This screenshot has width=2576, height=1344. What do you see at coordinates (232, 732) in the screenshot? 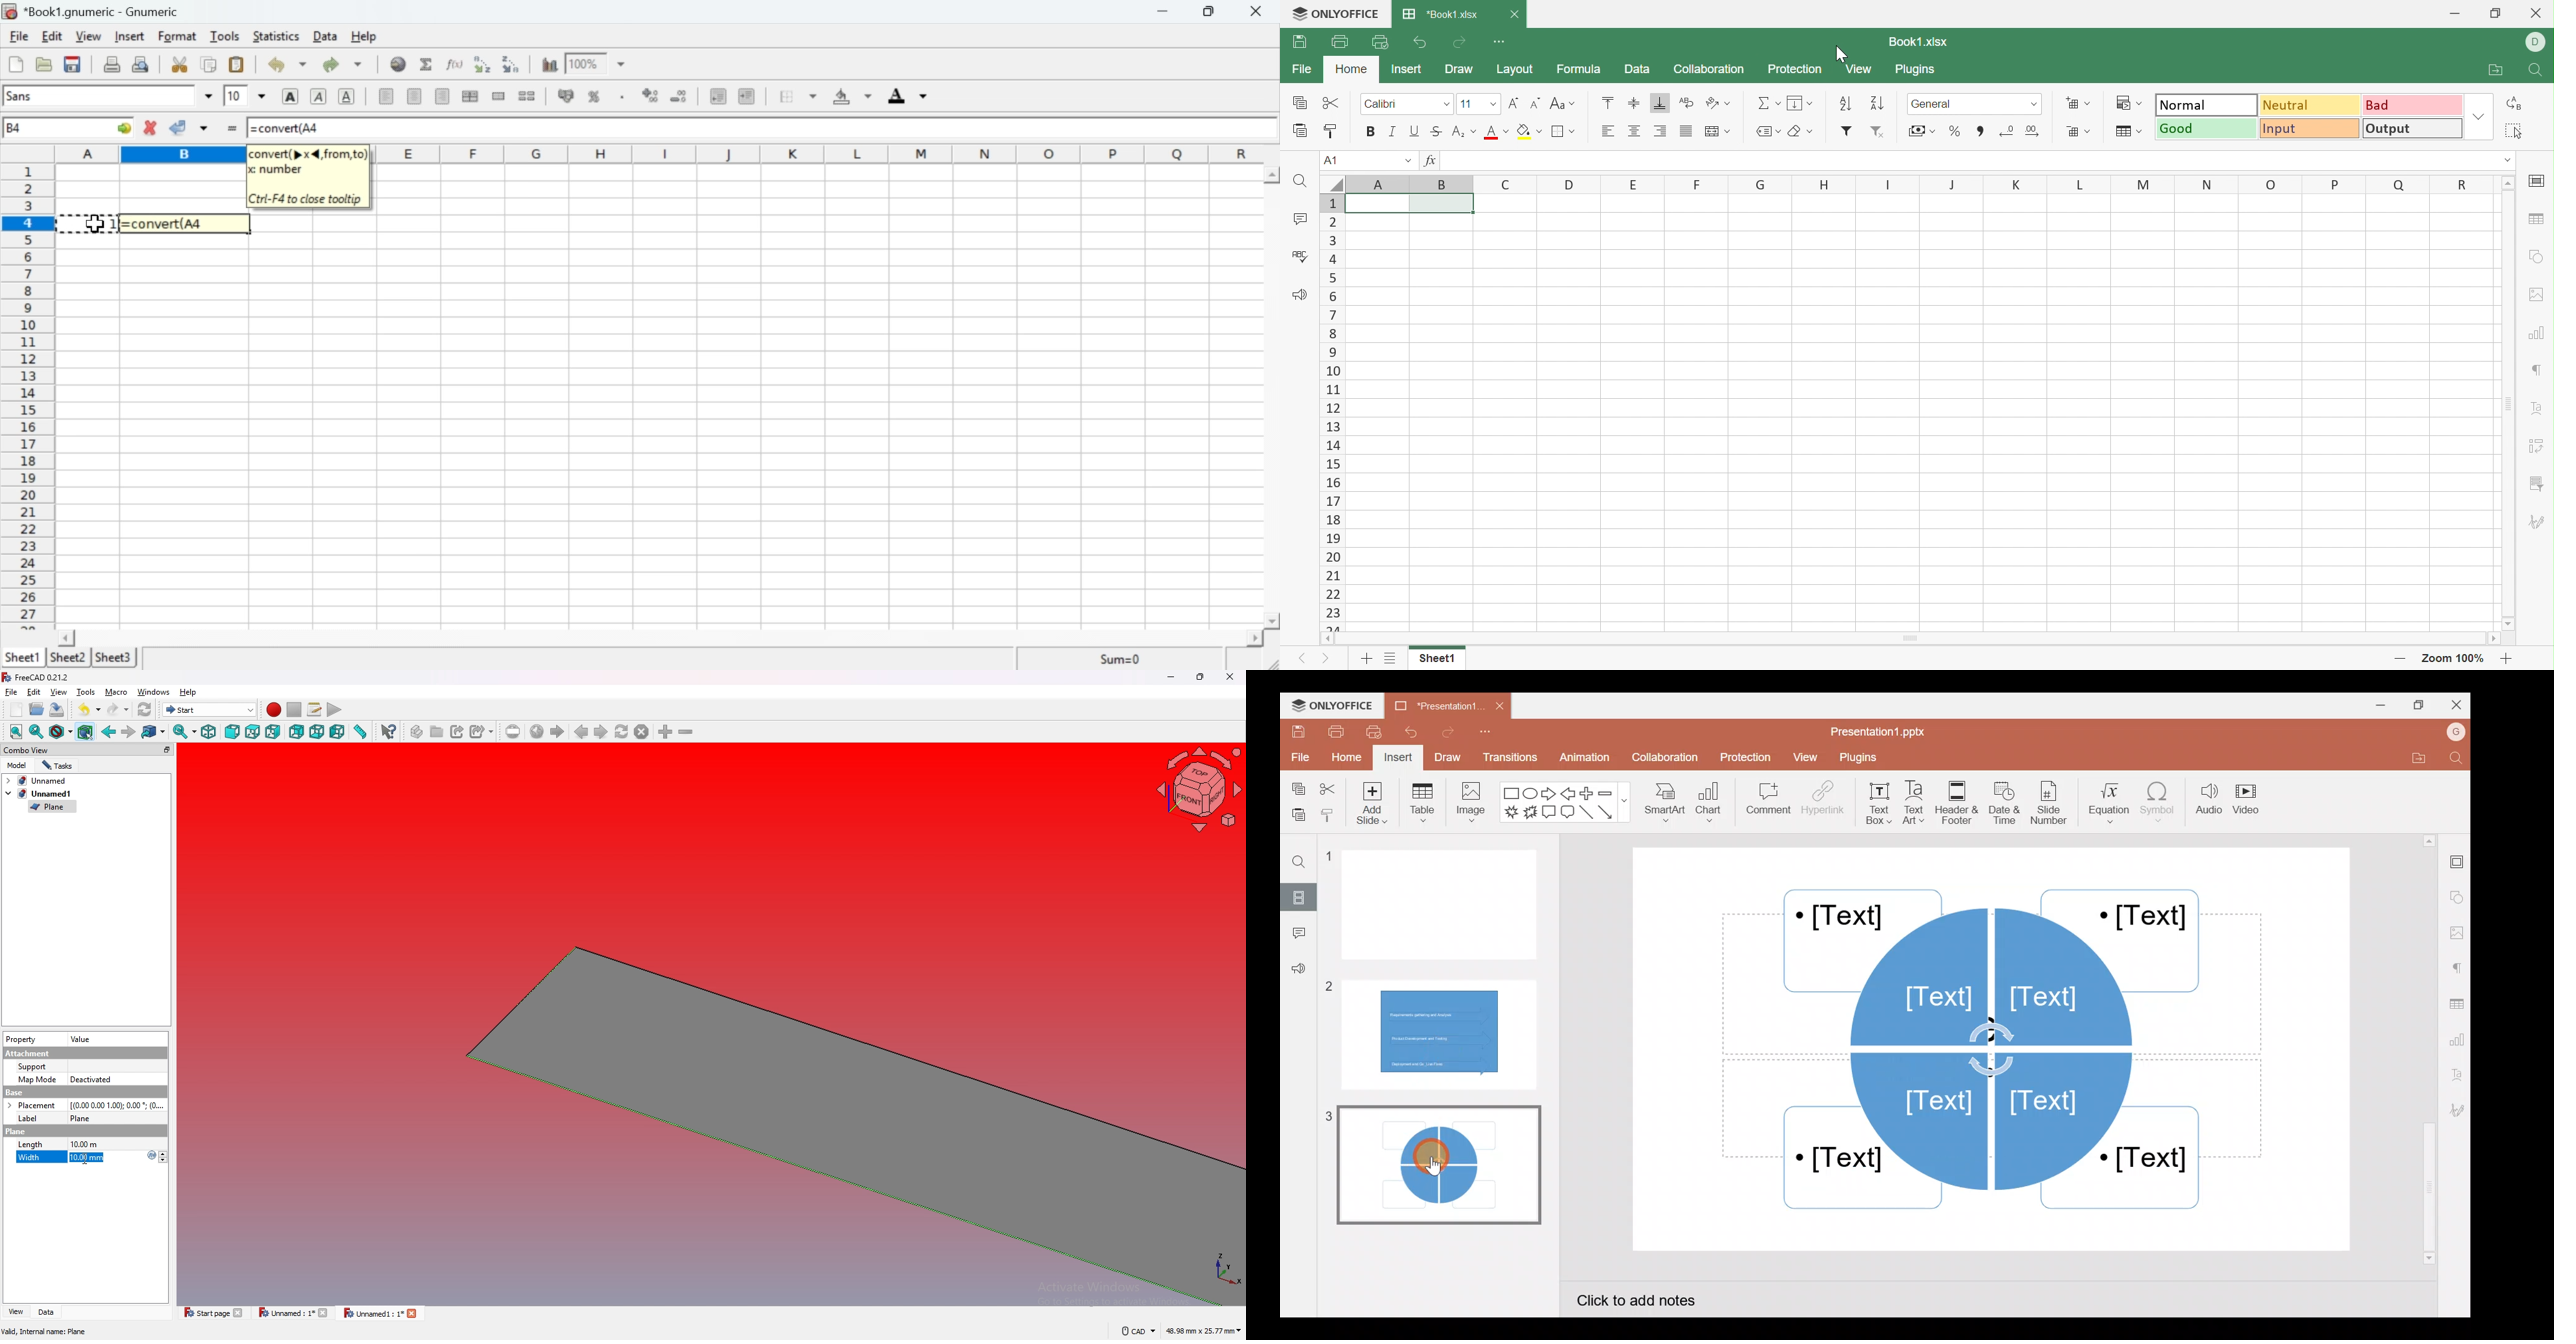
I see `front` at bounding box center [232, 732].